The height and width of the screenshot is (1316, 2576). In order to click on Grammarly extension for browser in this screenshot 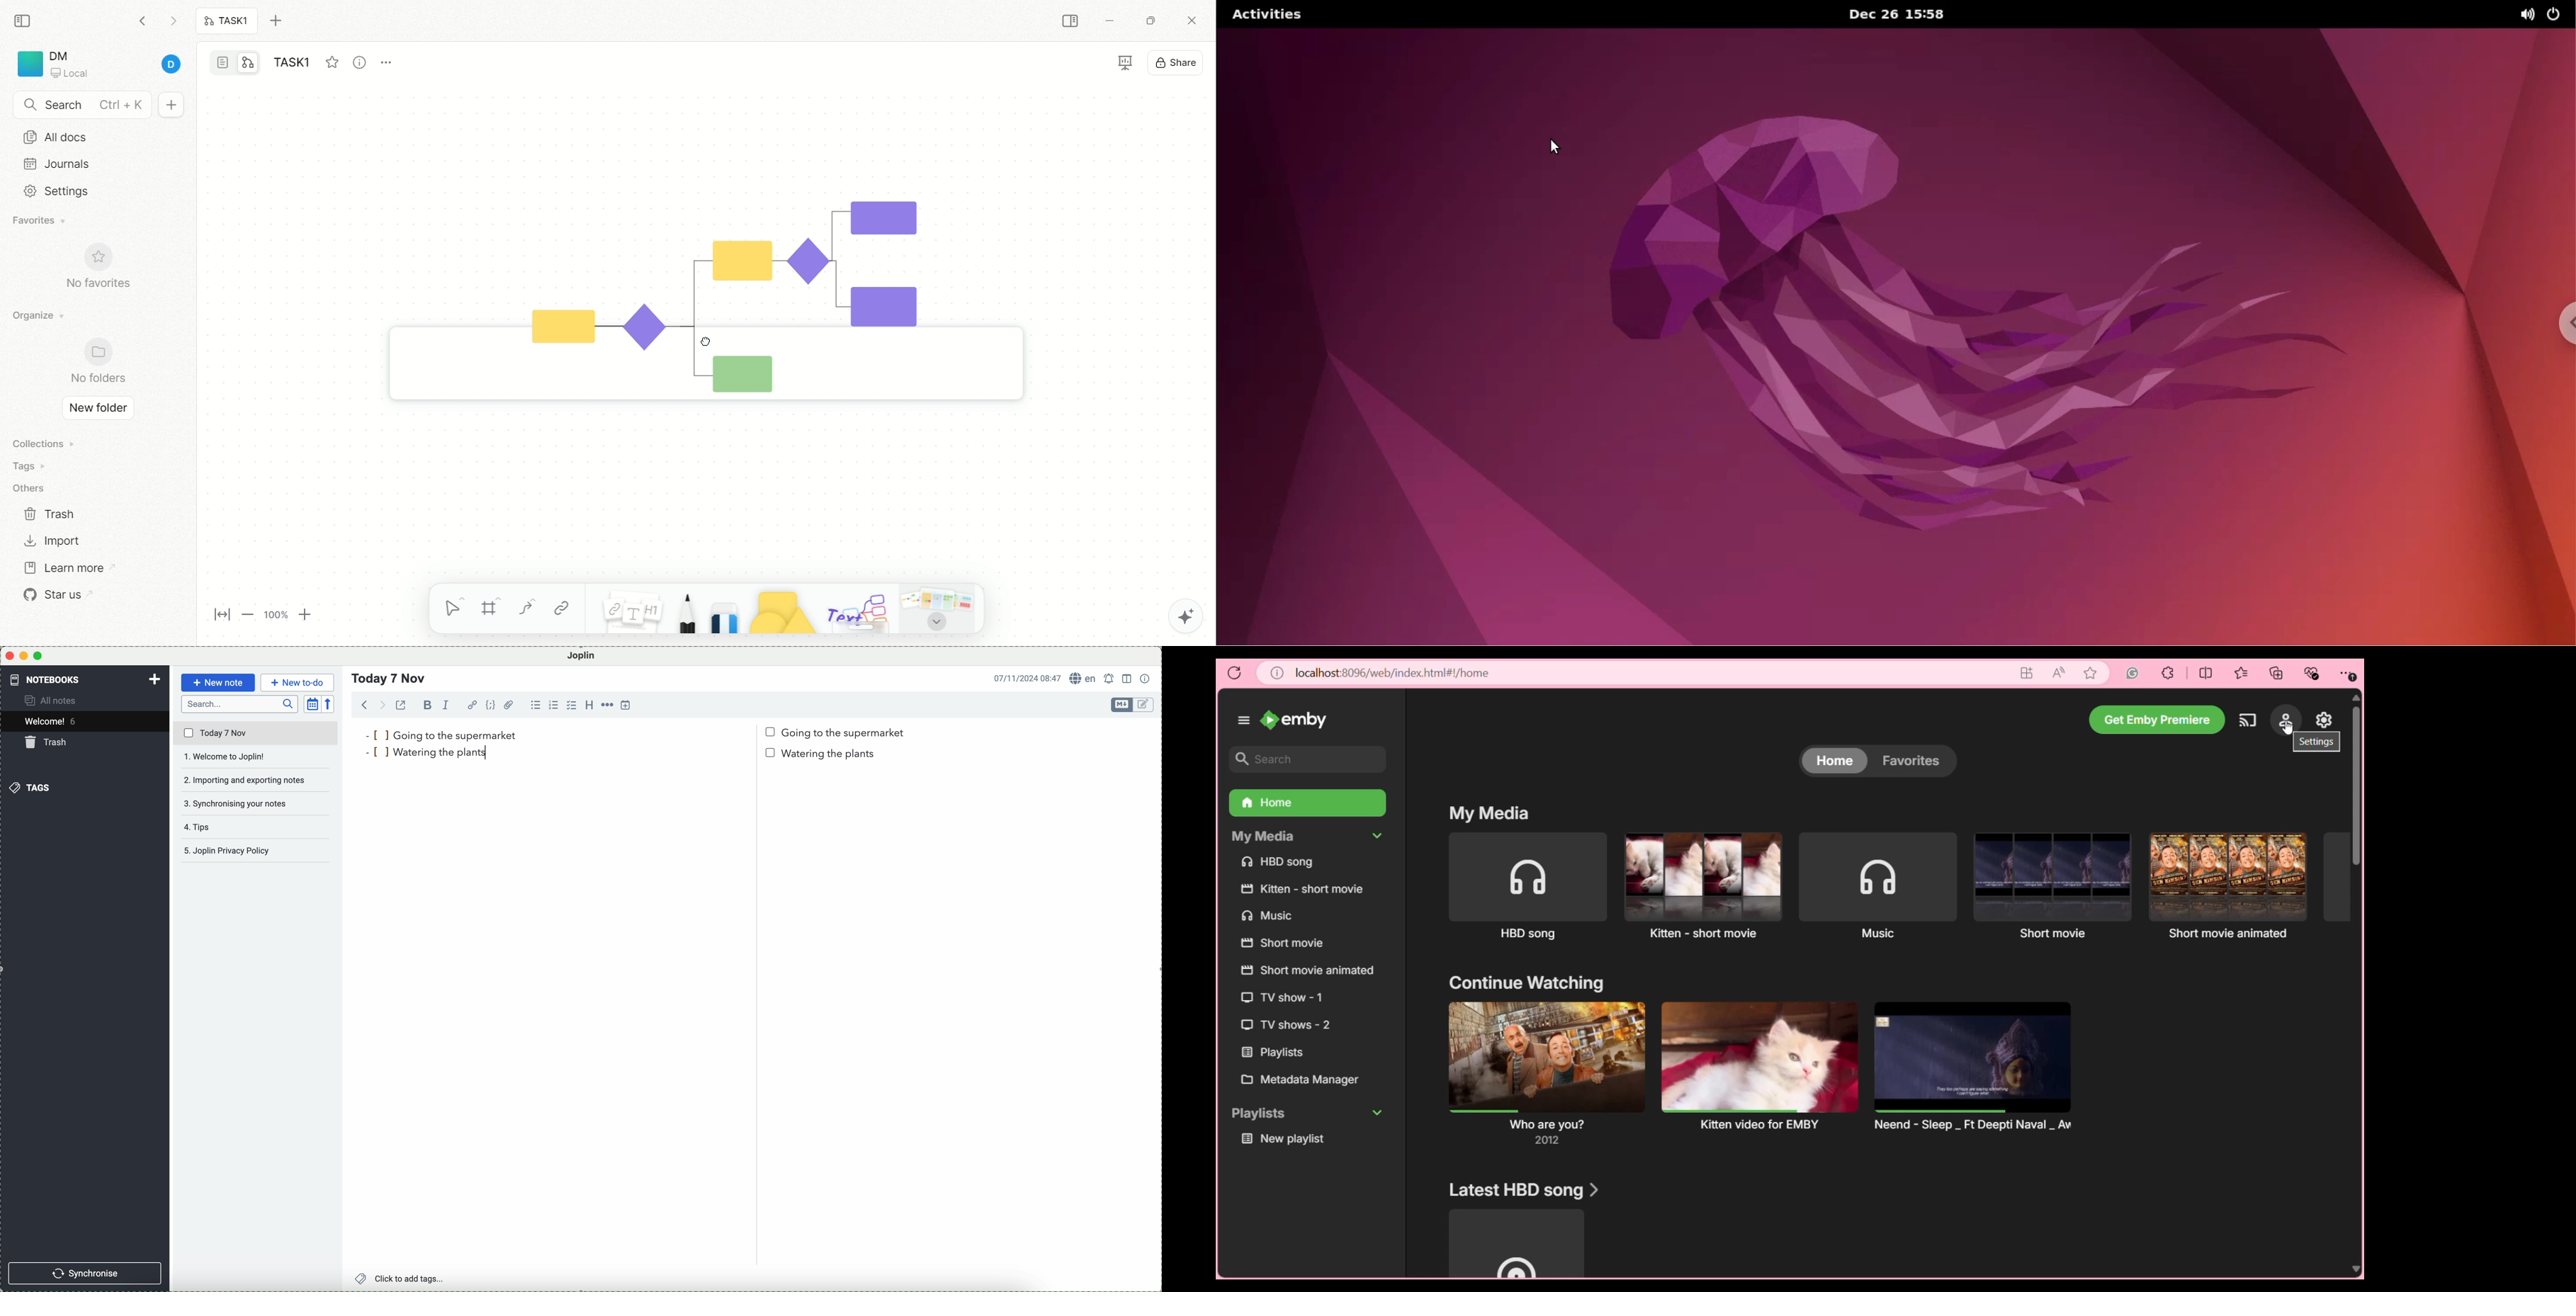, I will do `click(2133, 673)`.